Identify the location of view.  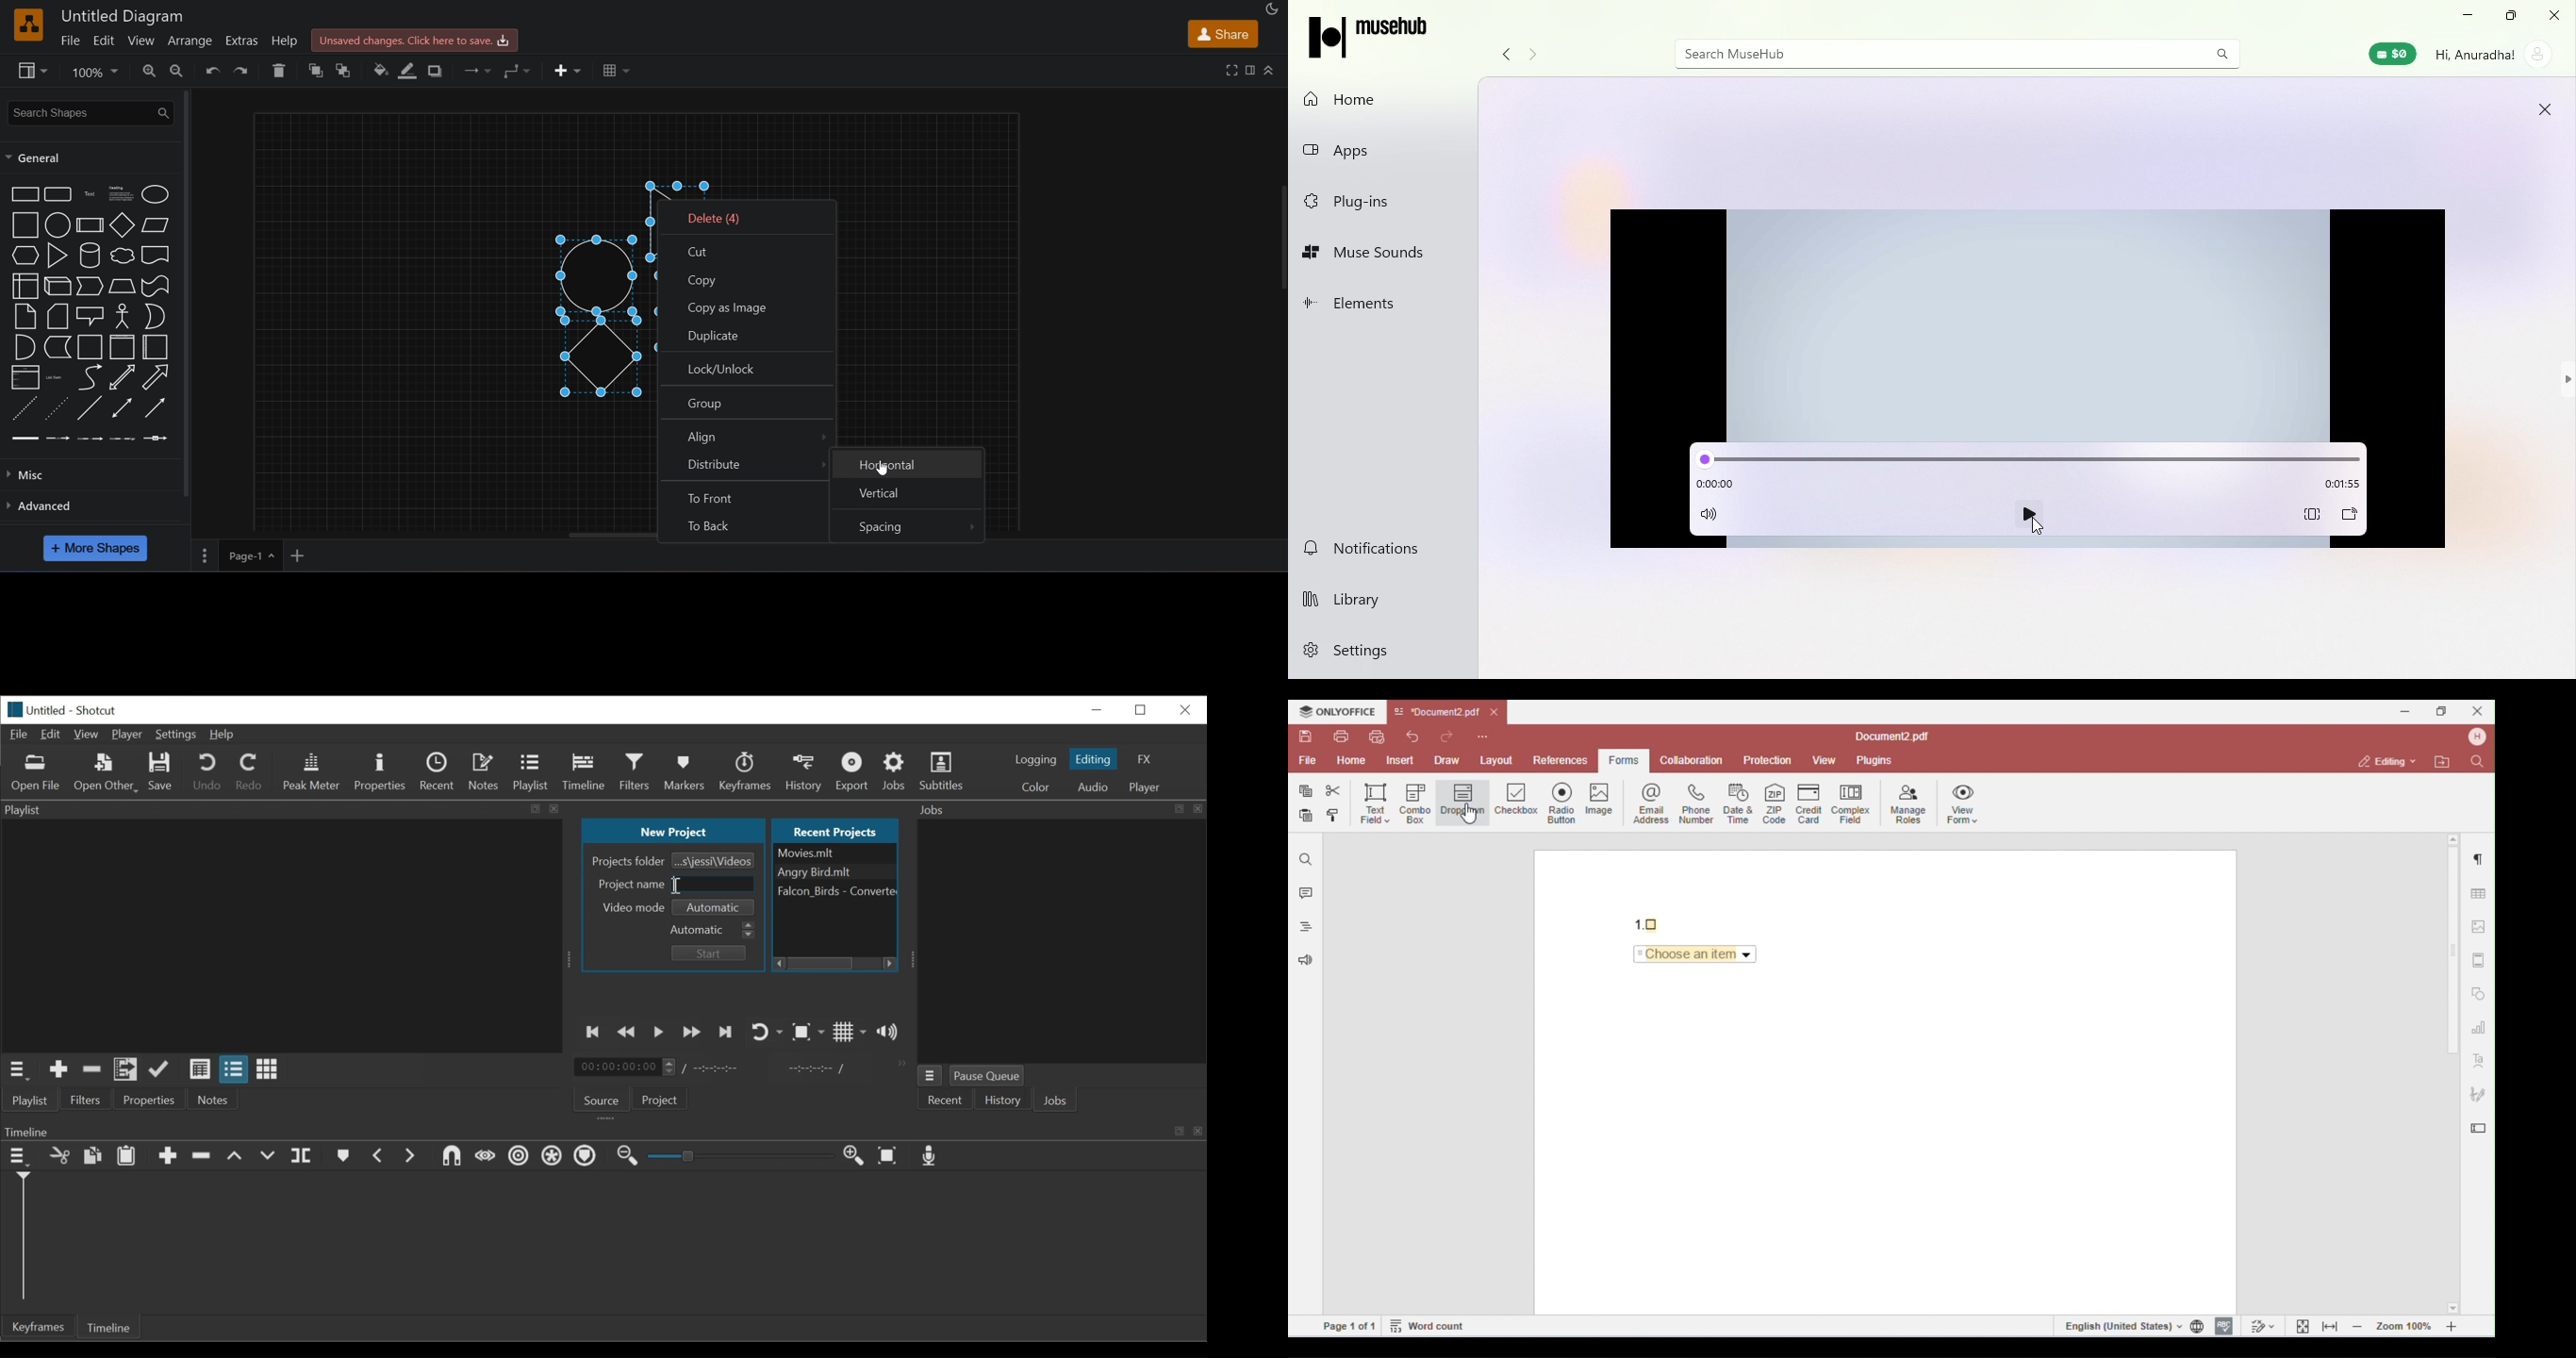
(142, 41).